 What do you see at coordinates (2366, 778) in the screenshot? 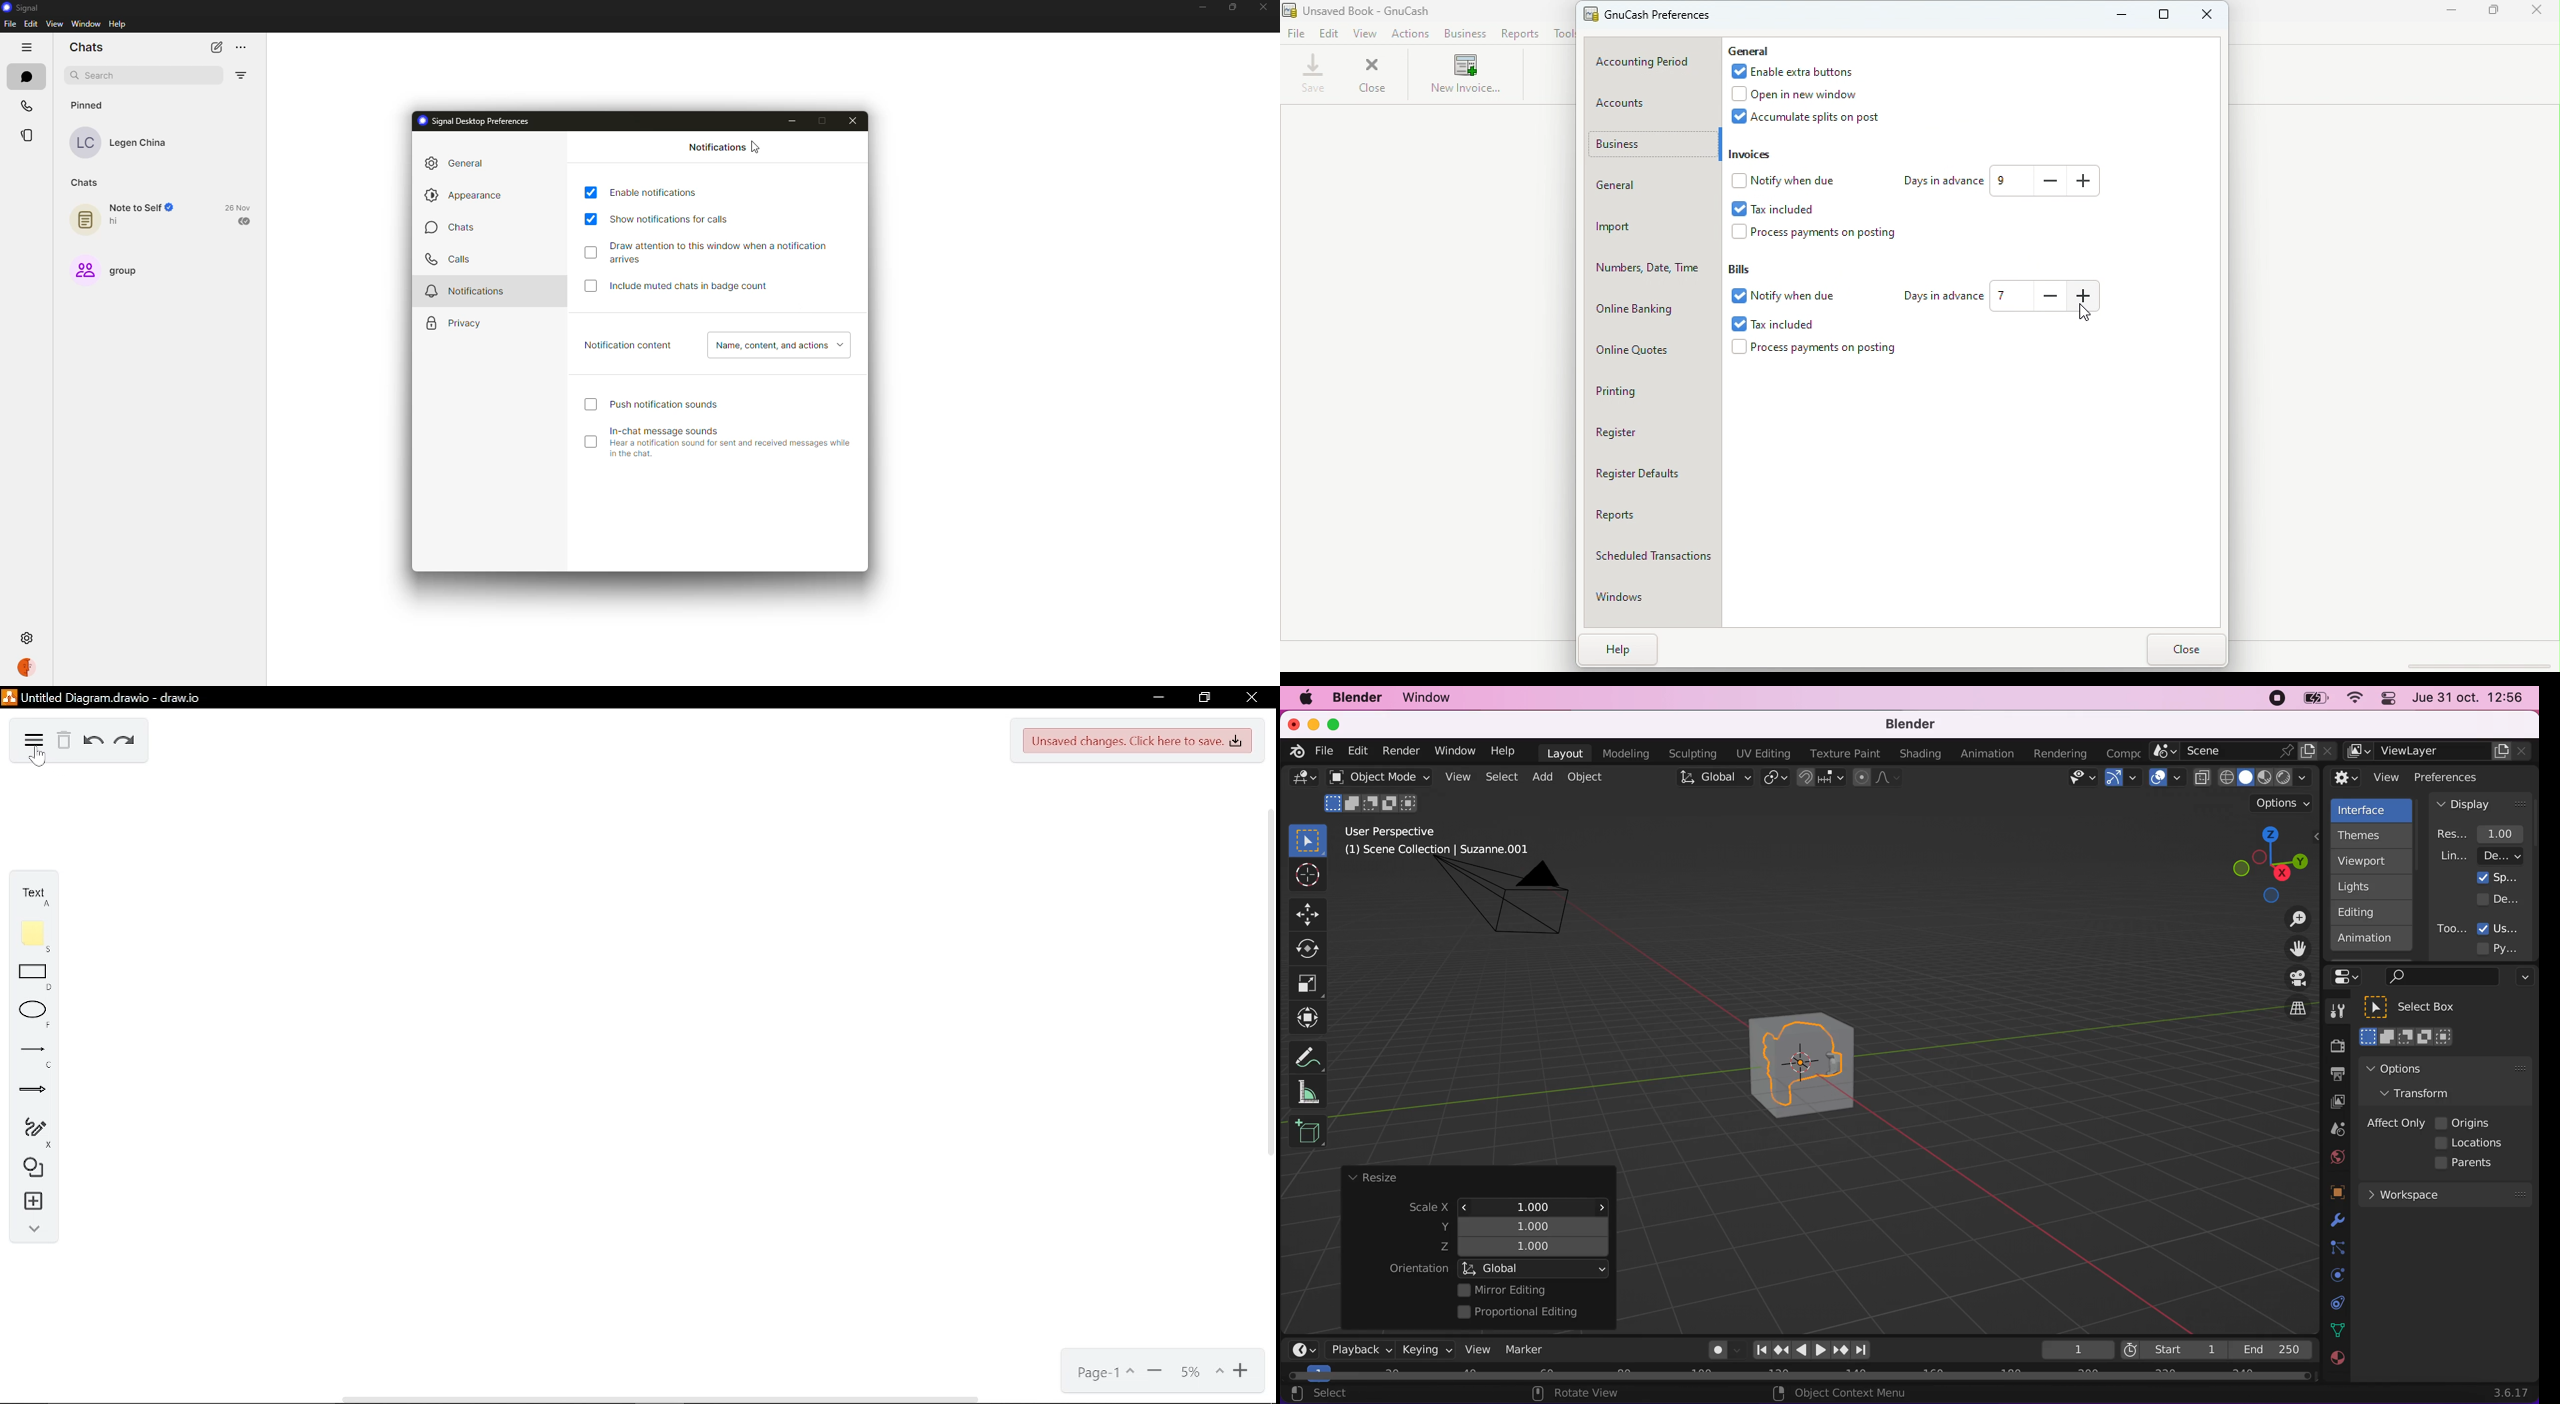
I see `view` at bounding box center [2366, 778].